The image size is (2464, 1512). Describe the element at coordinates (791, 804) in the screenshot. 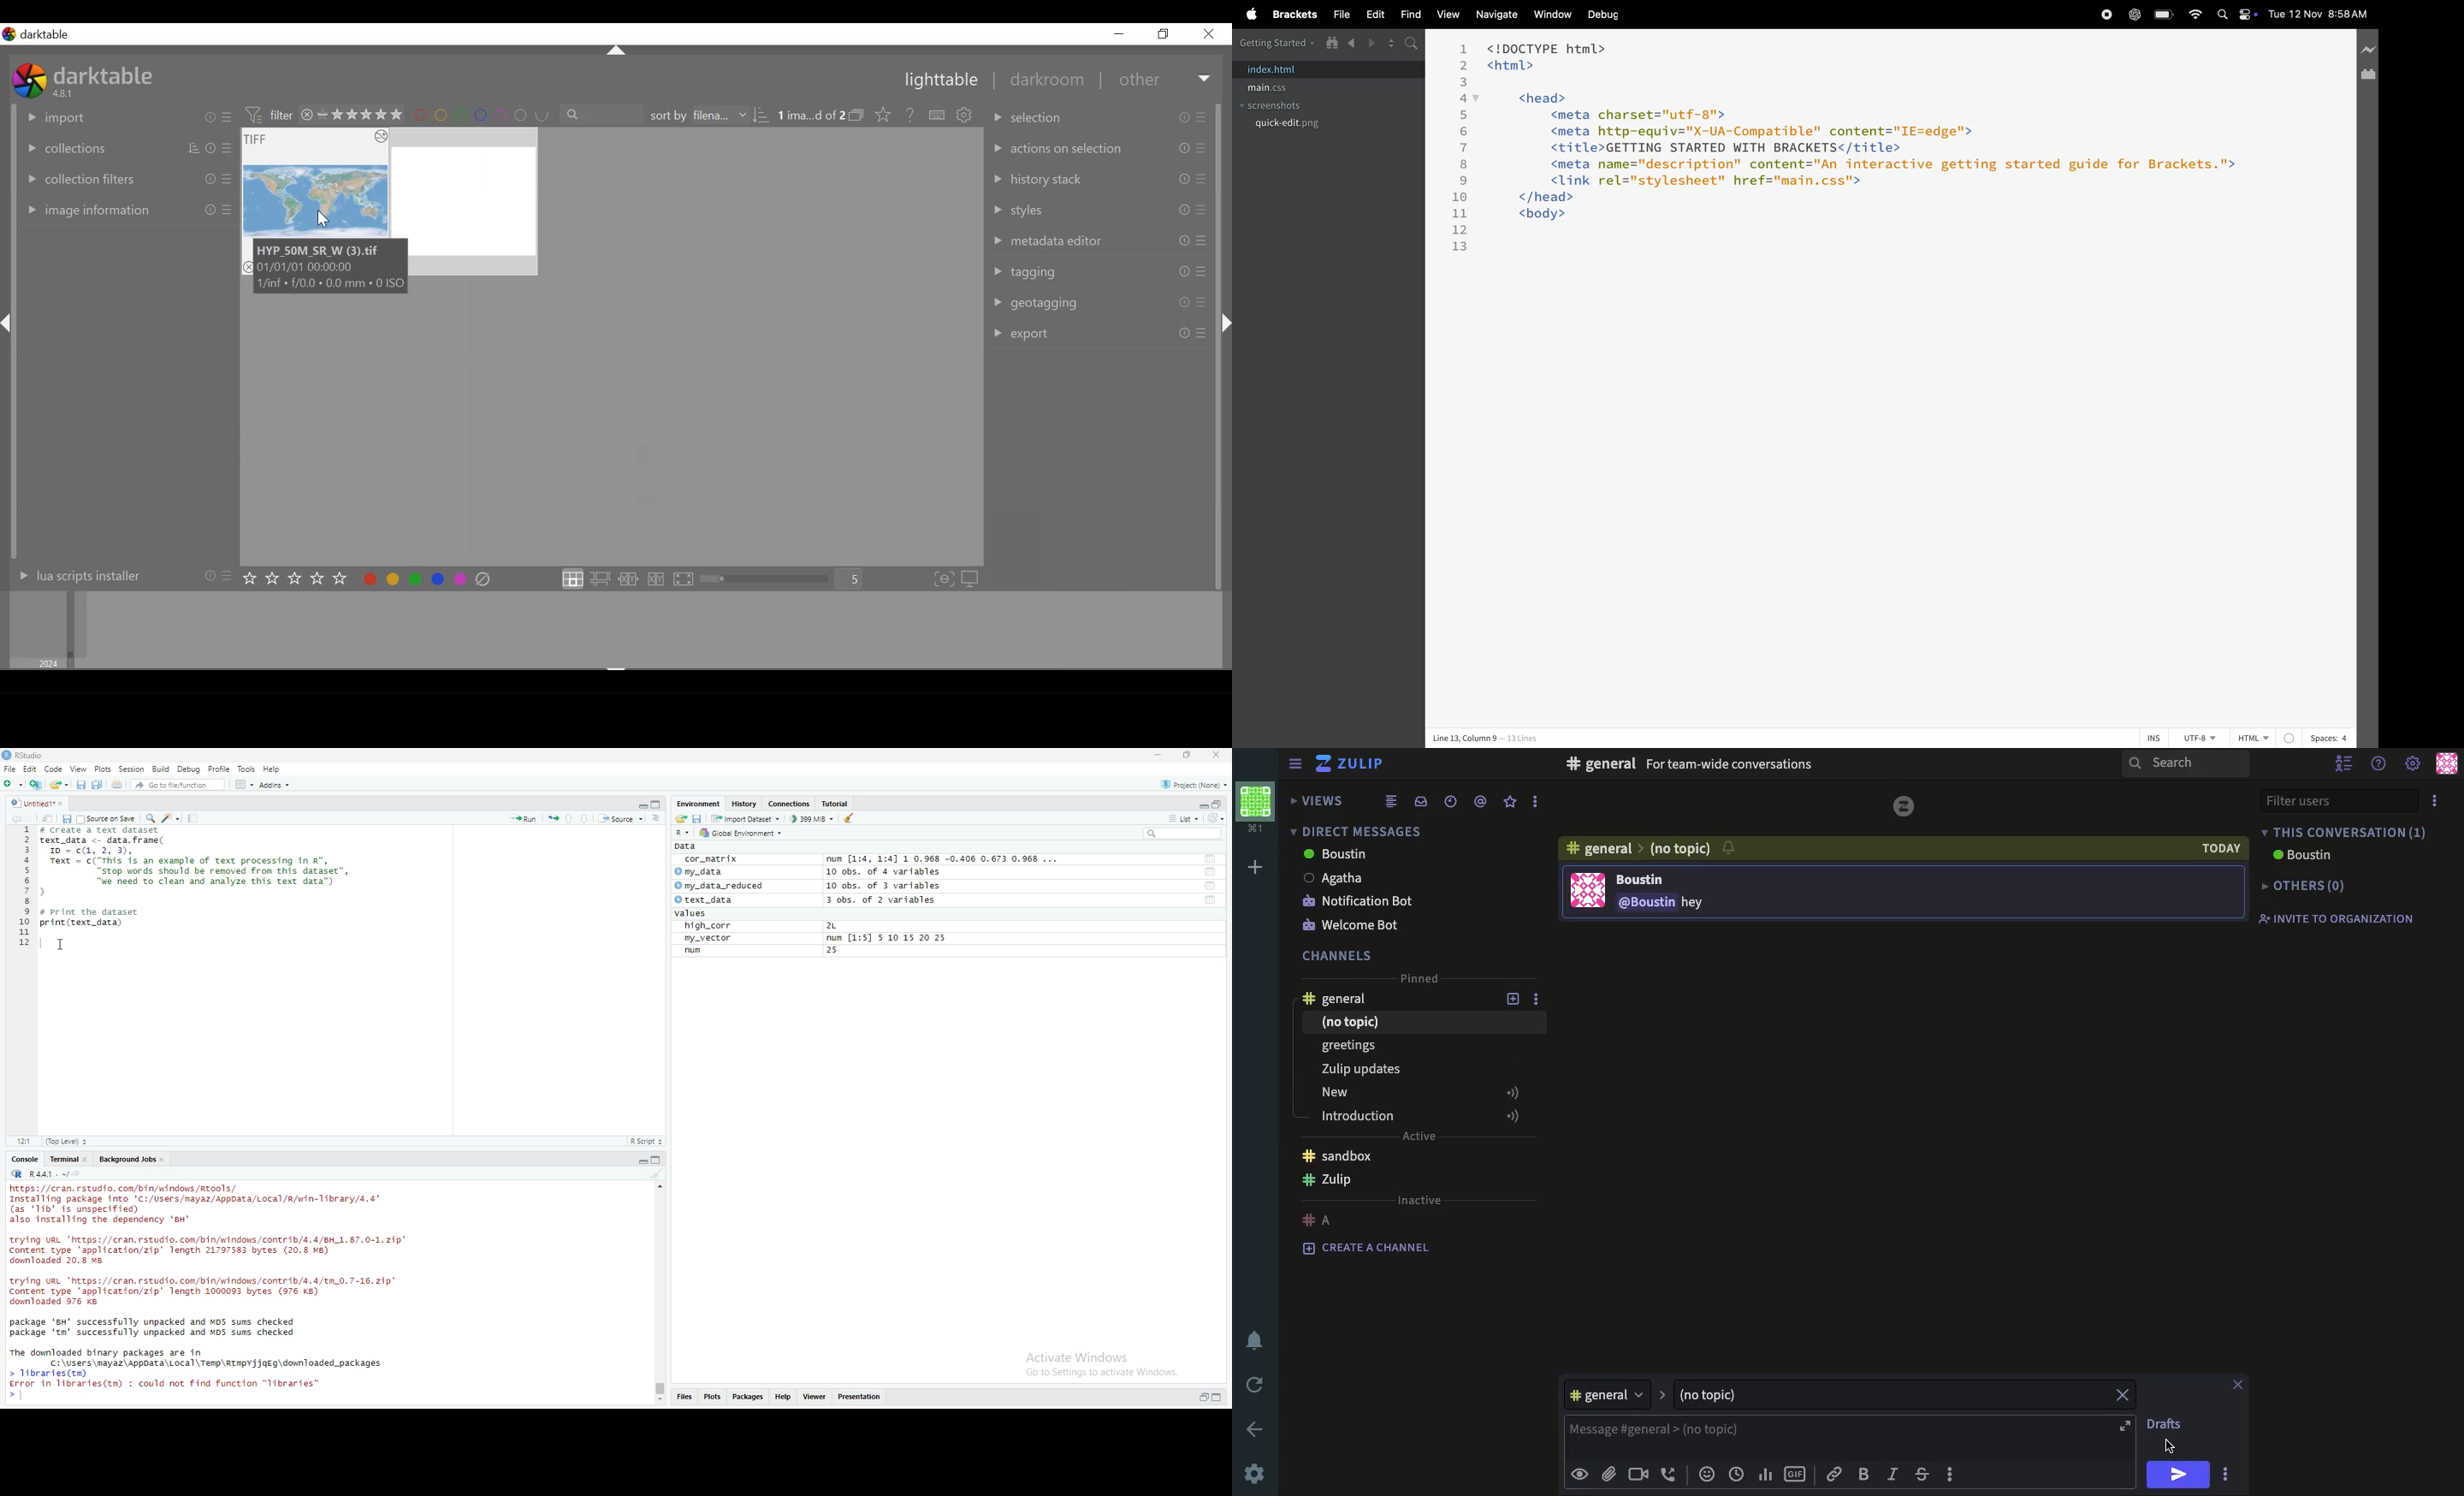

I see `connections` at that location.